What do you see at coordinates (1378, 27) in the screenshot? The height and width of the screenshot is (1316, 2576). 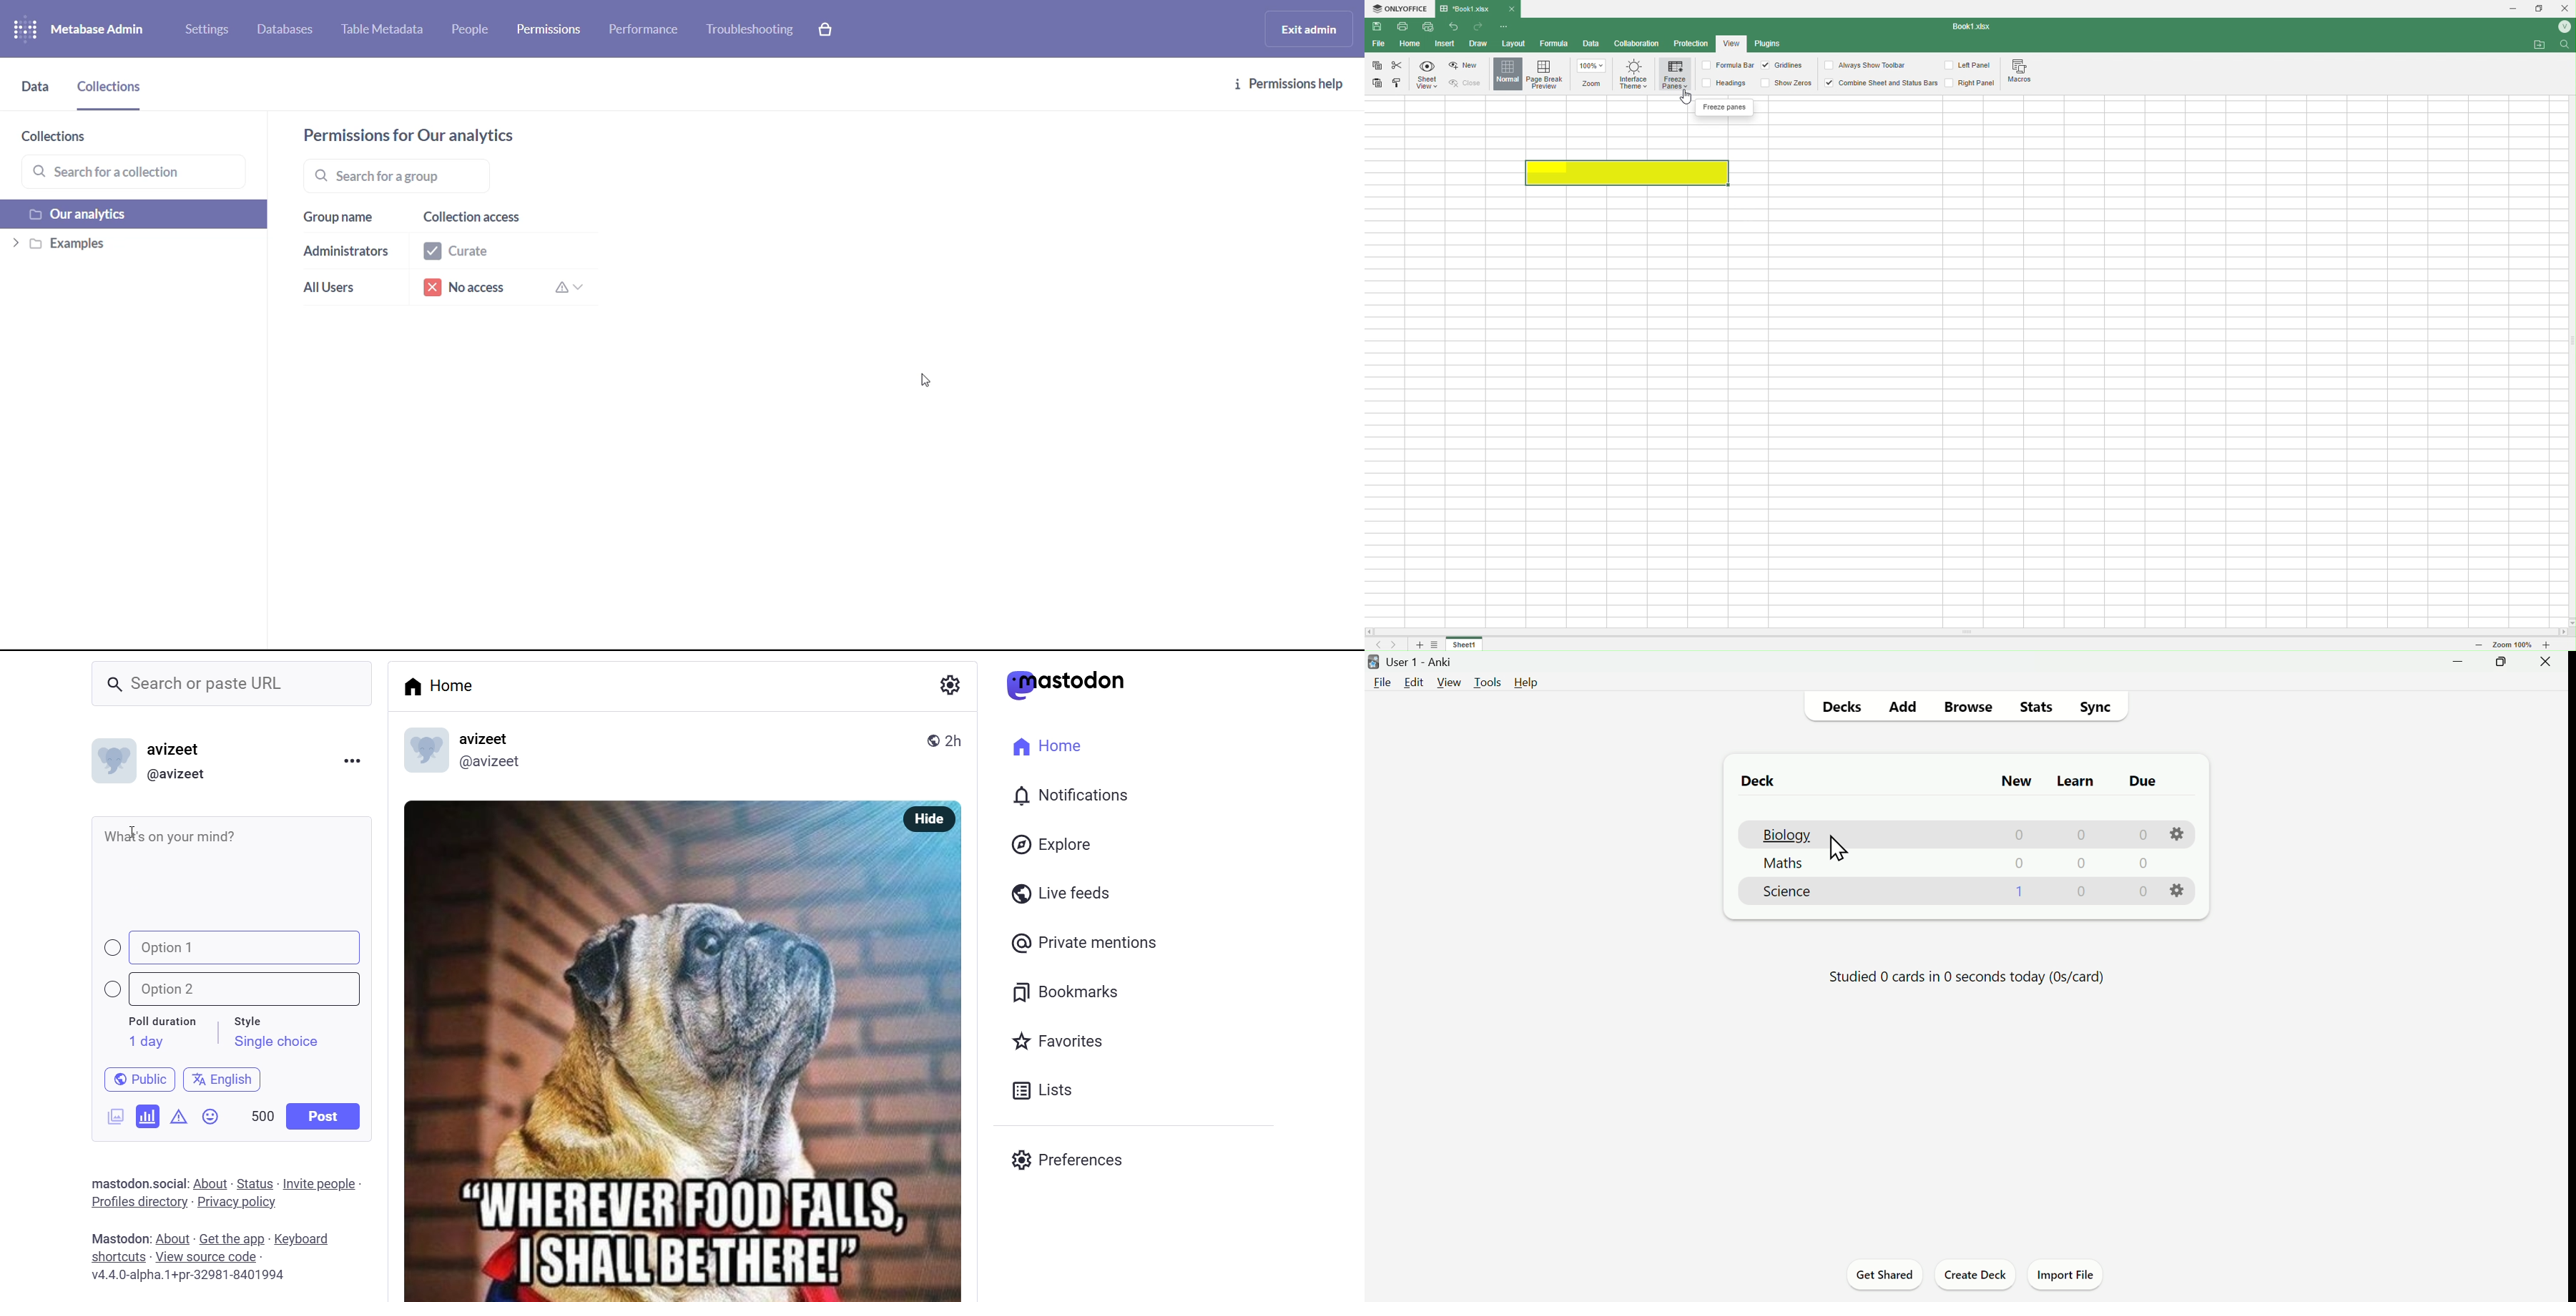 I see `Save` at bounding box center [1378, 27].